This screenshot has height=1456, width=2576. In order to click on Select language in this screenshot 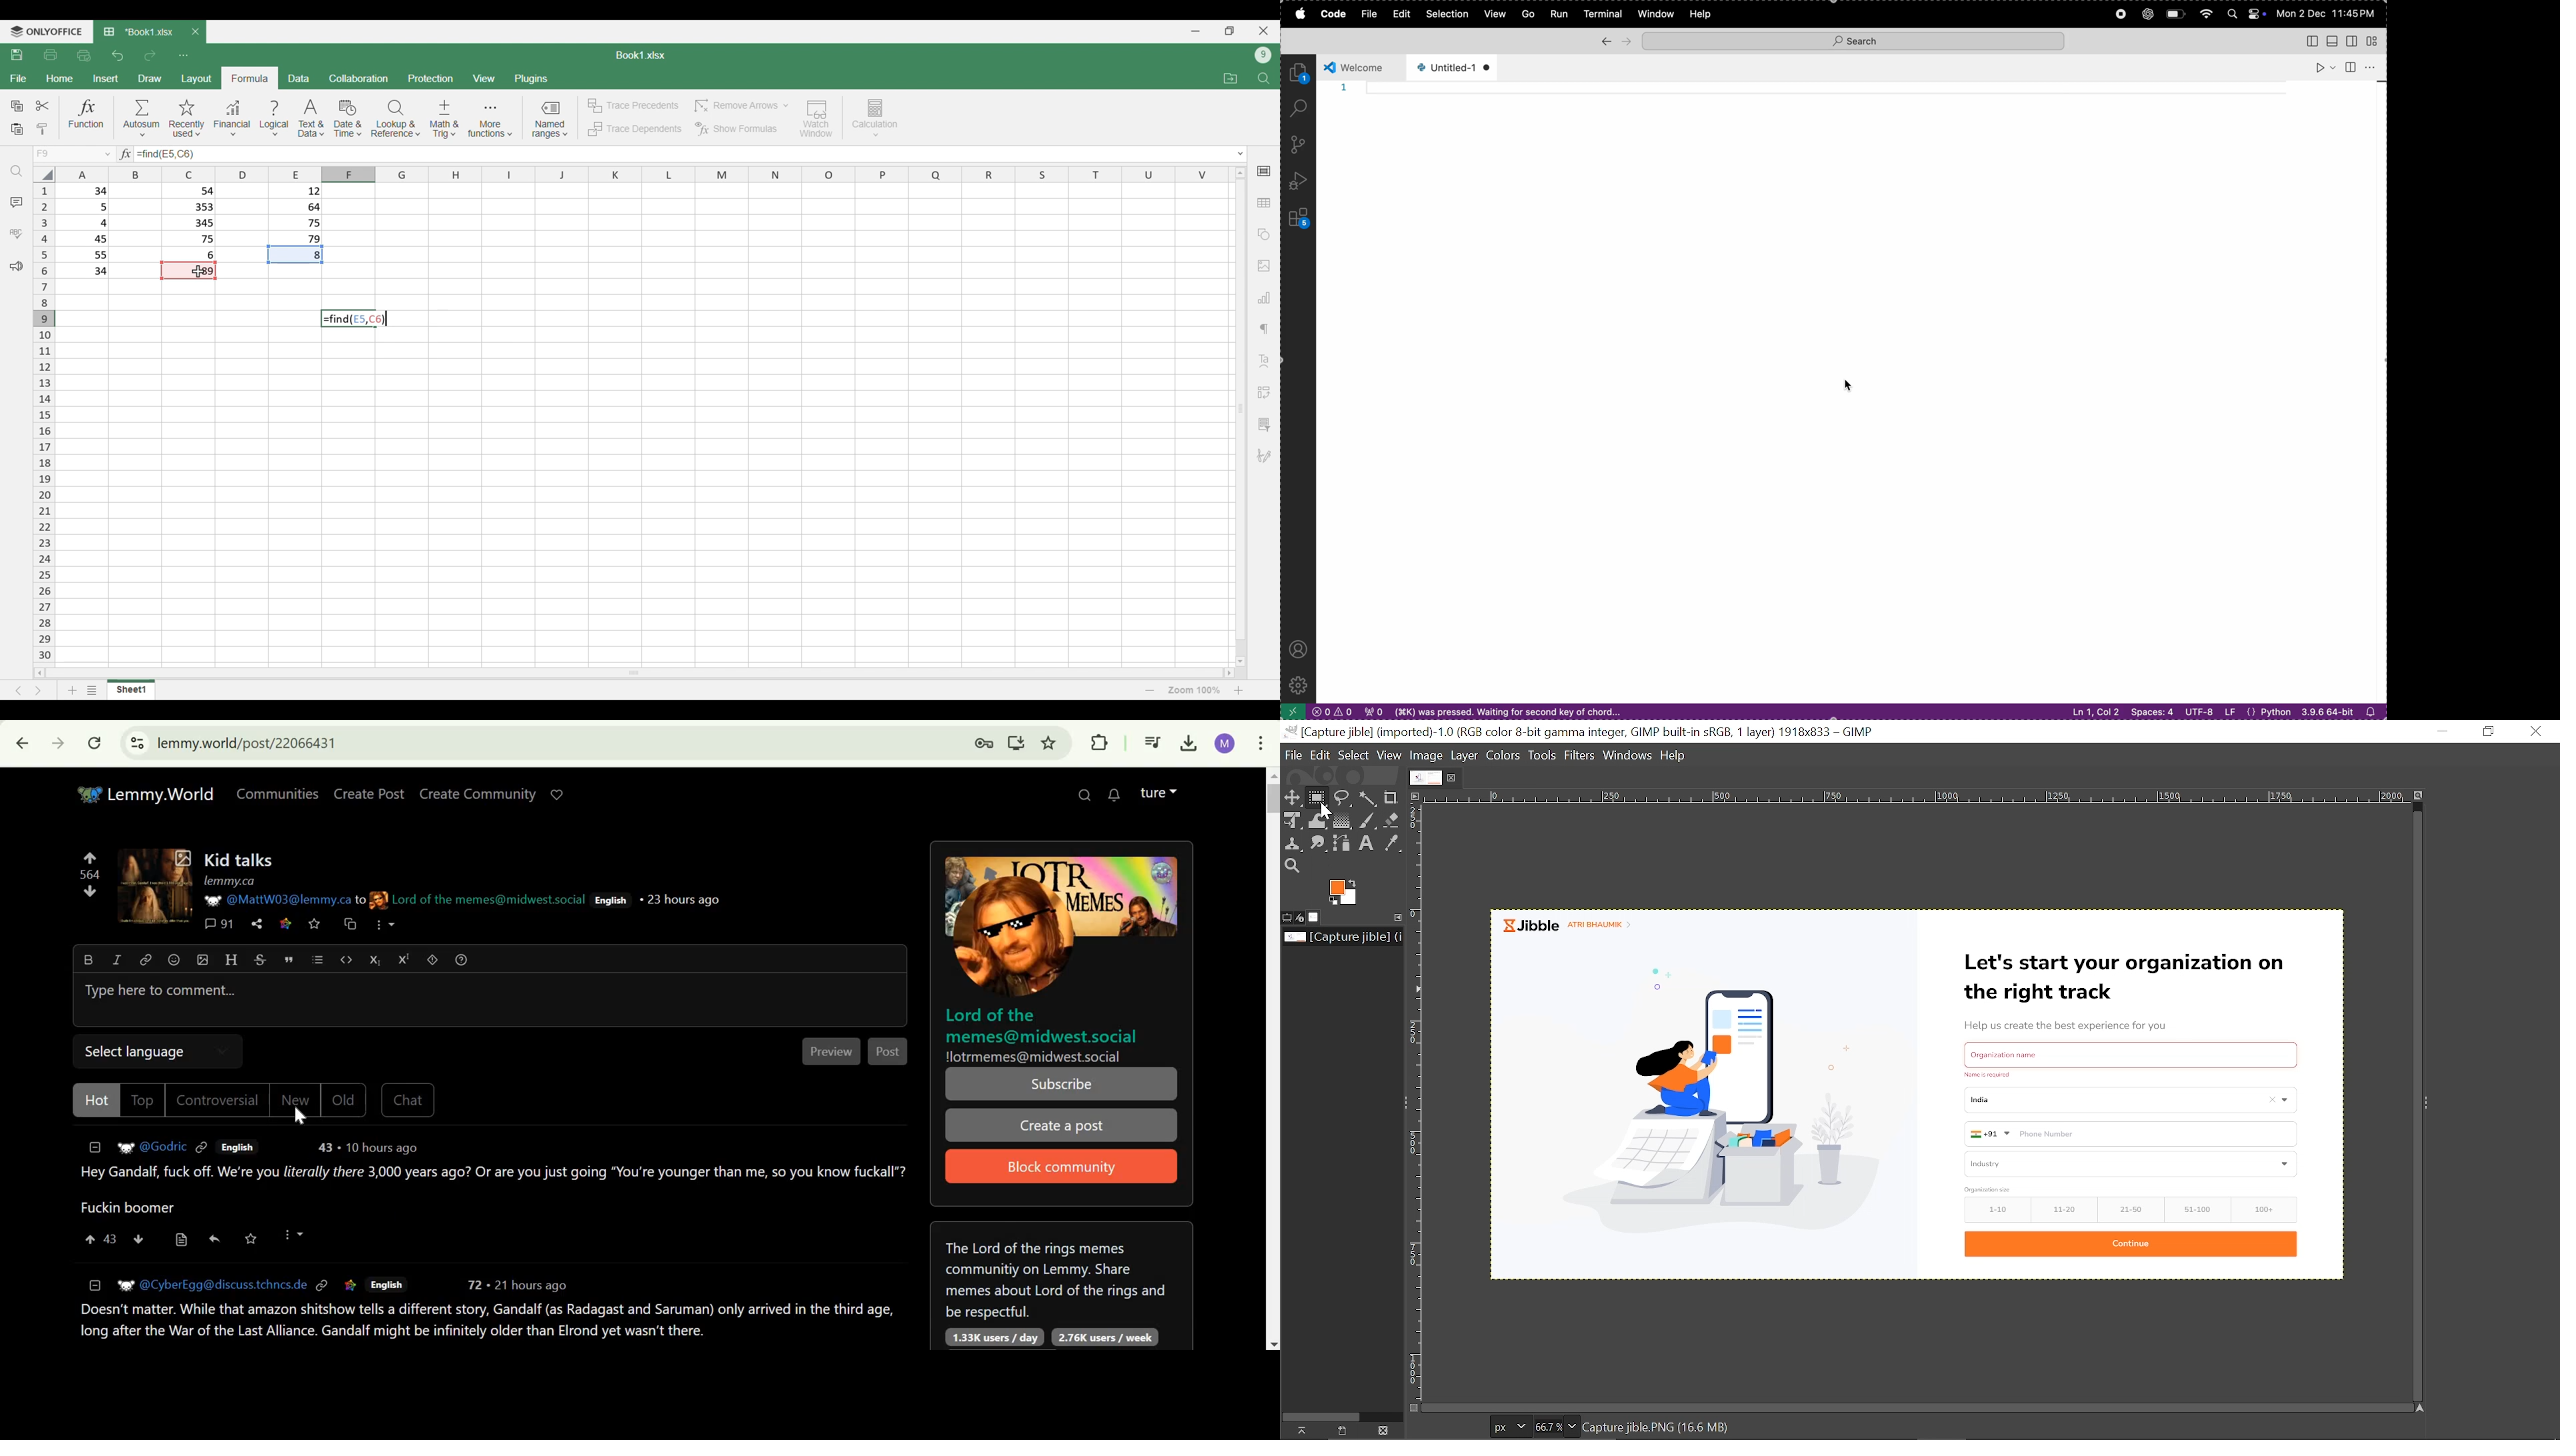, I will do `click(132, 1051)`.